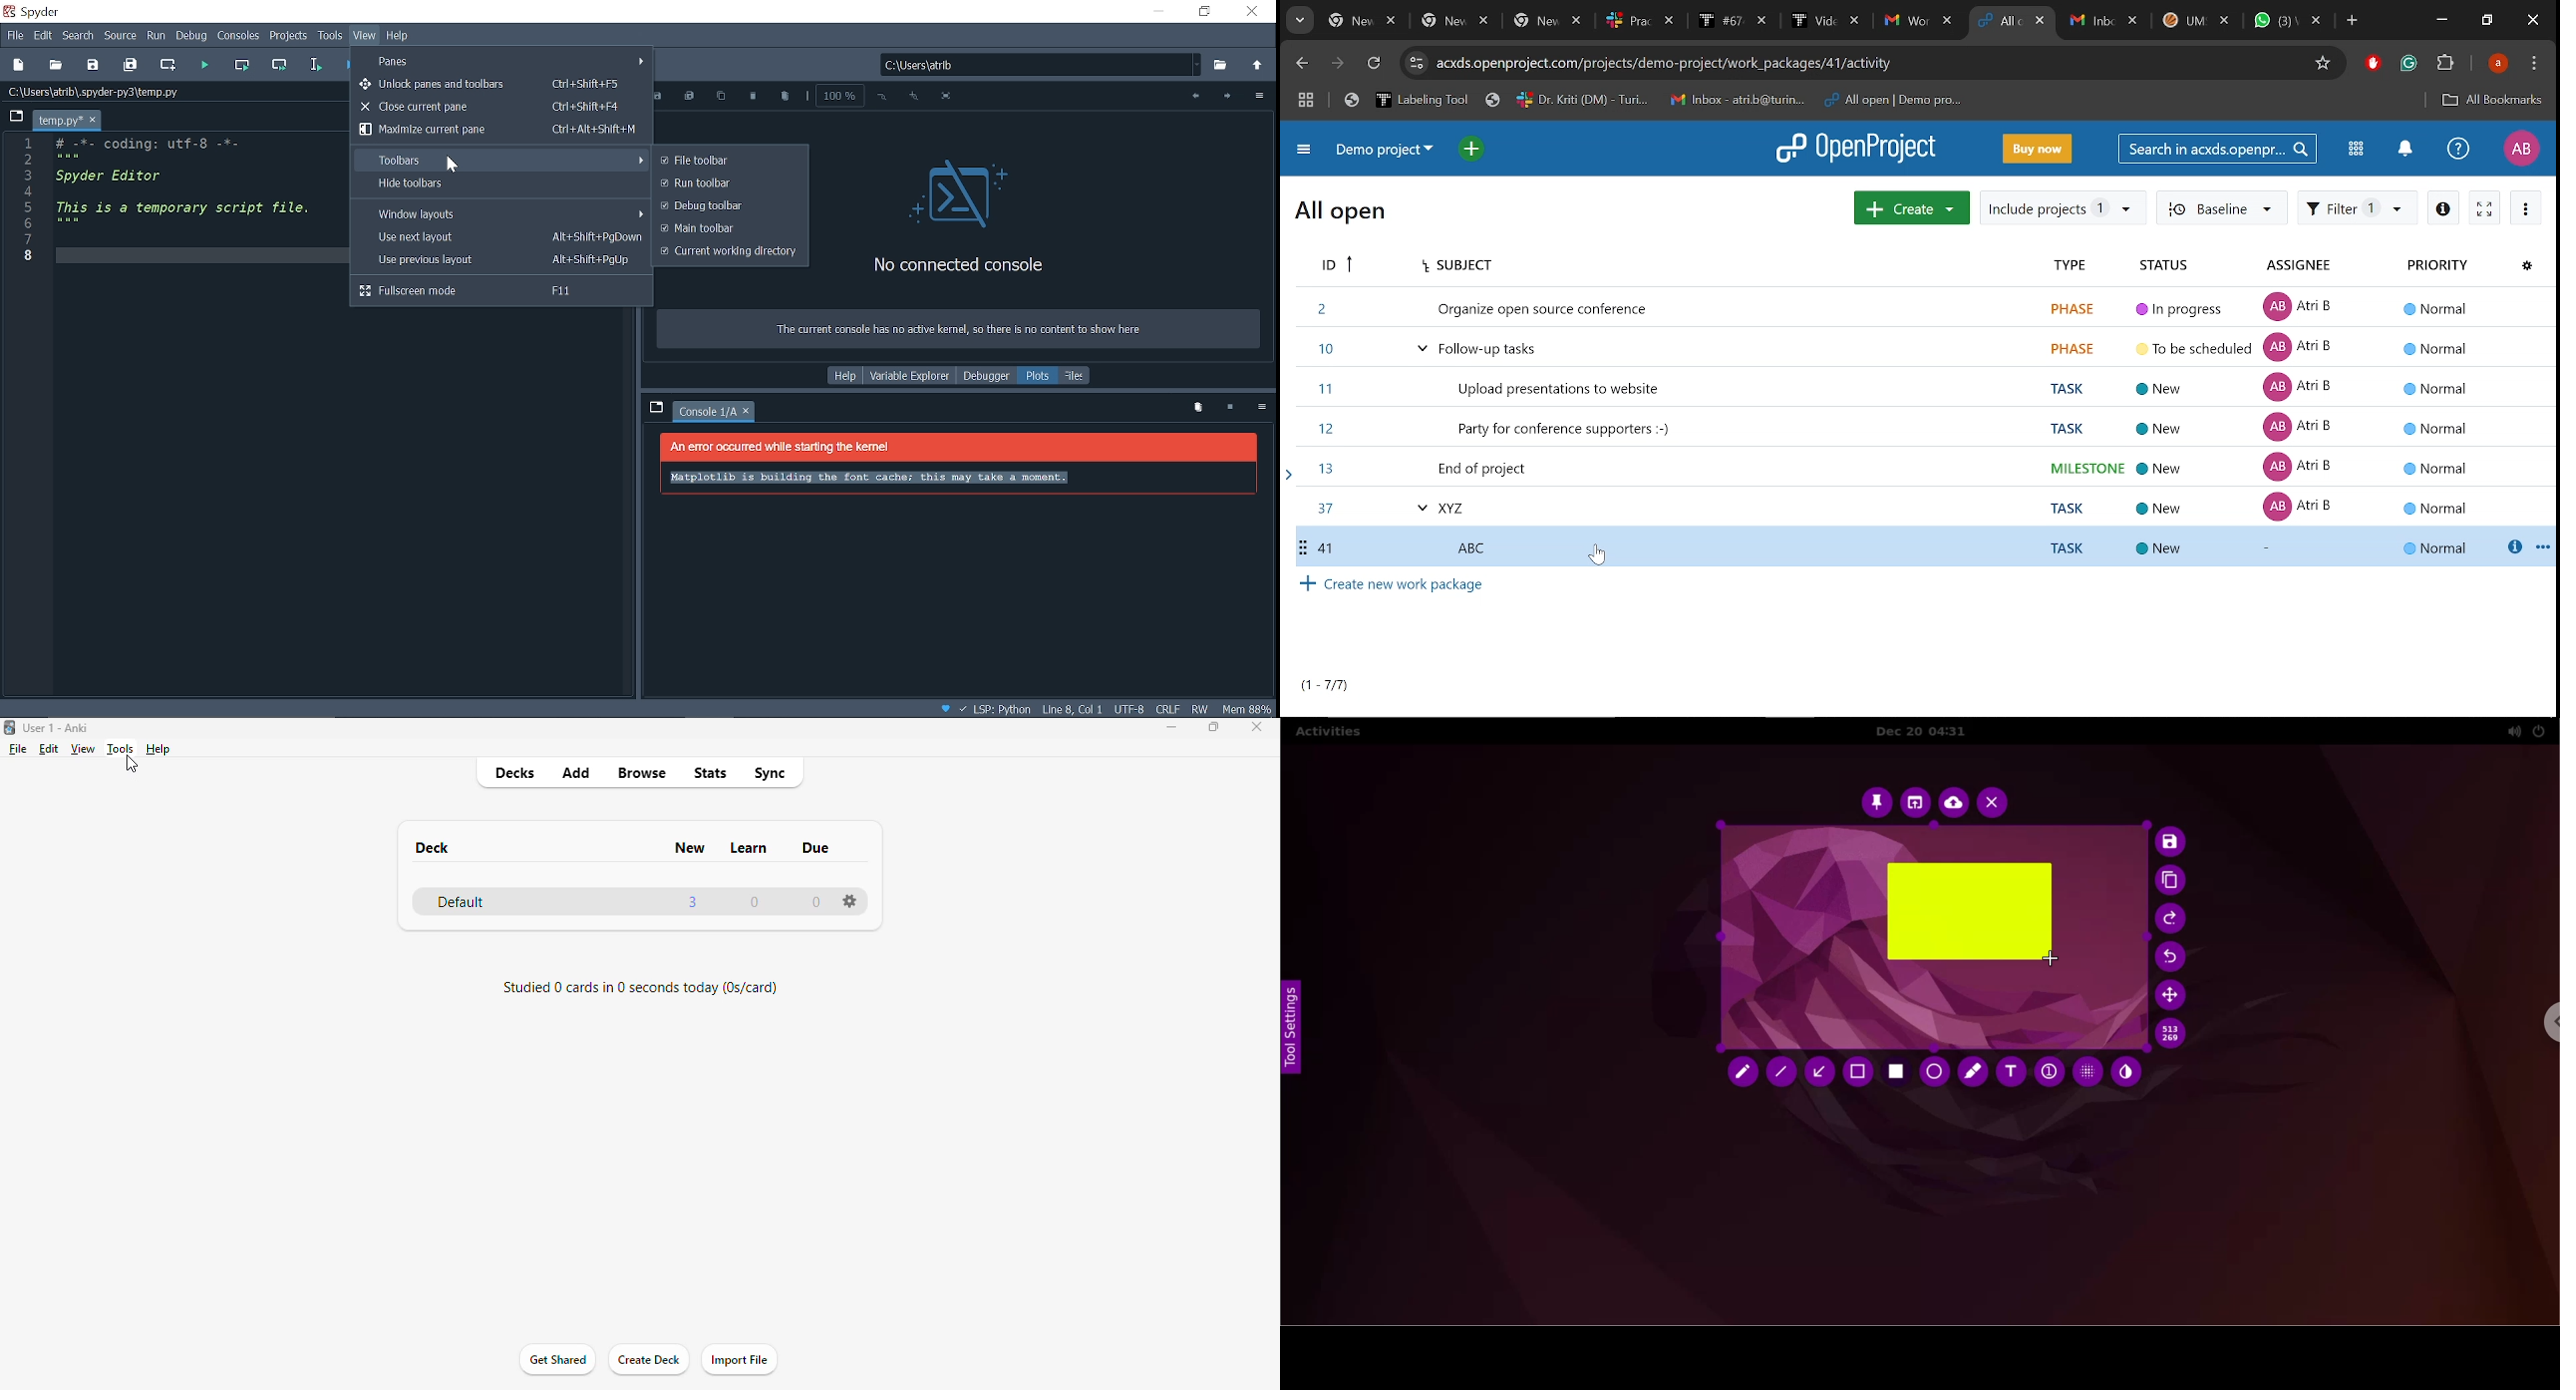 The width and height of the screenshot is (2576, 1400). Describe the element at coordinates (2222, 207) in the screenshot. I see `baseline` at that location.